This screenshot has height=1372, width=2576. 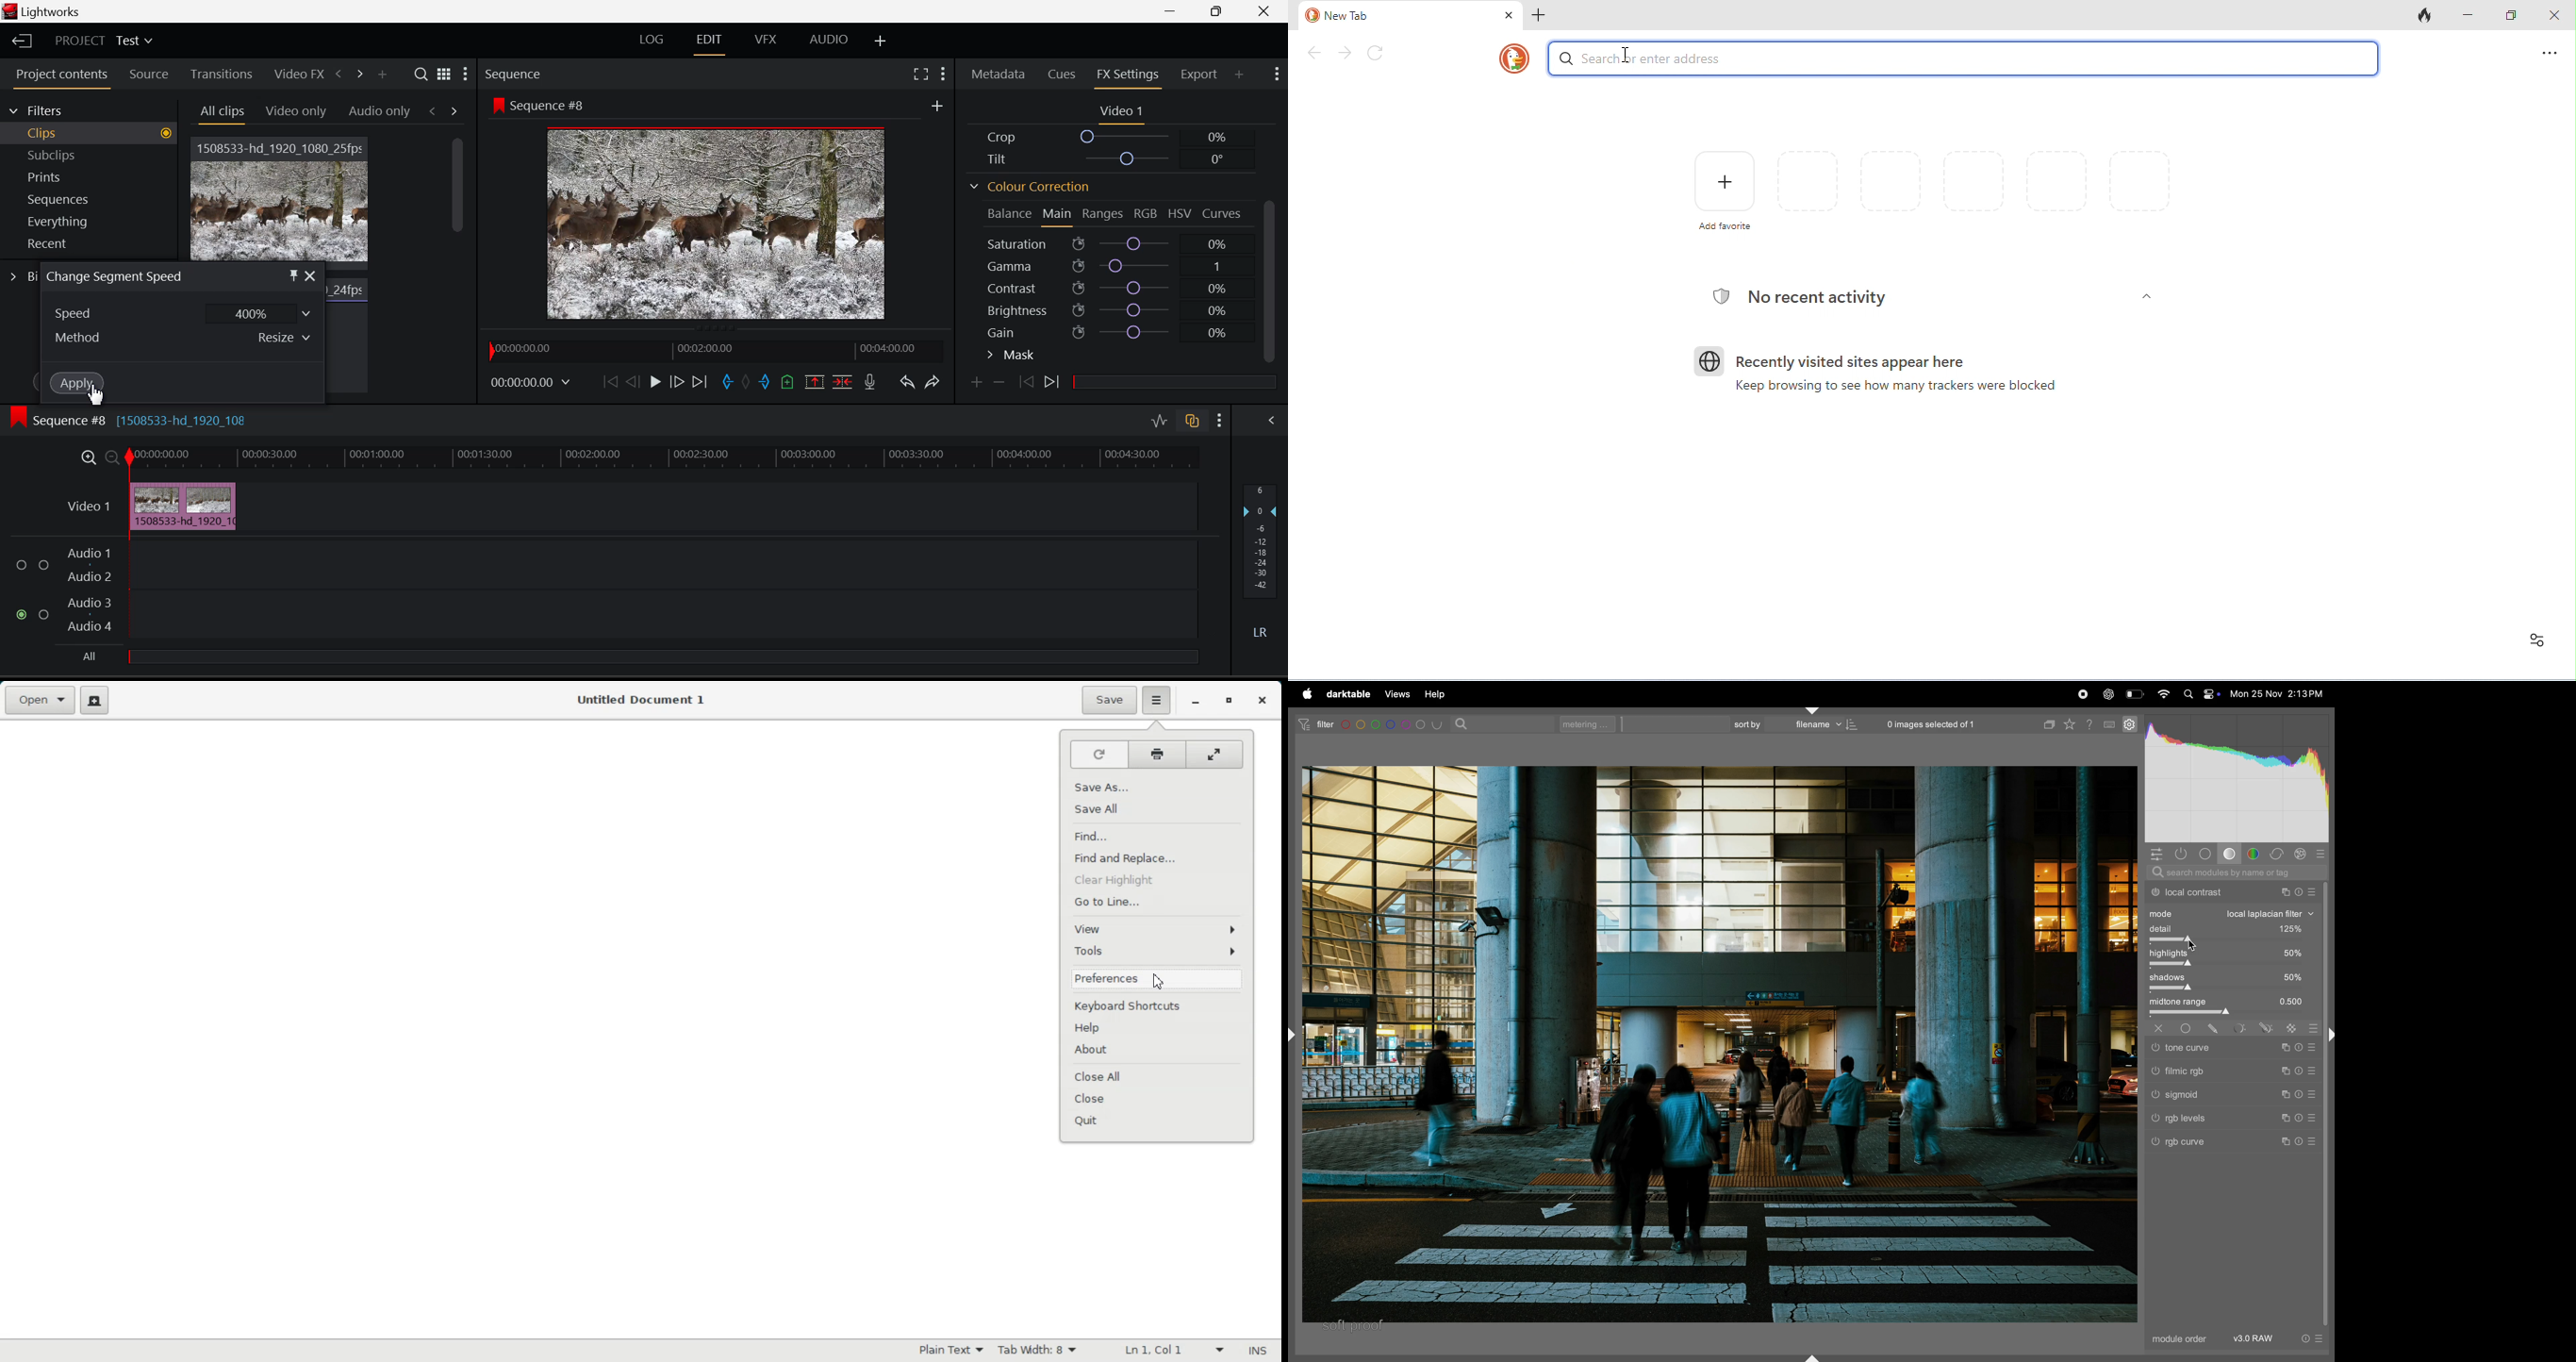 What do you see at coordinates (2235, 1014) in the screenshot?
I see `toggle` at bounding box center [2235, 1014].